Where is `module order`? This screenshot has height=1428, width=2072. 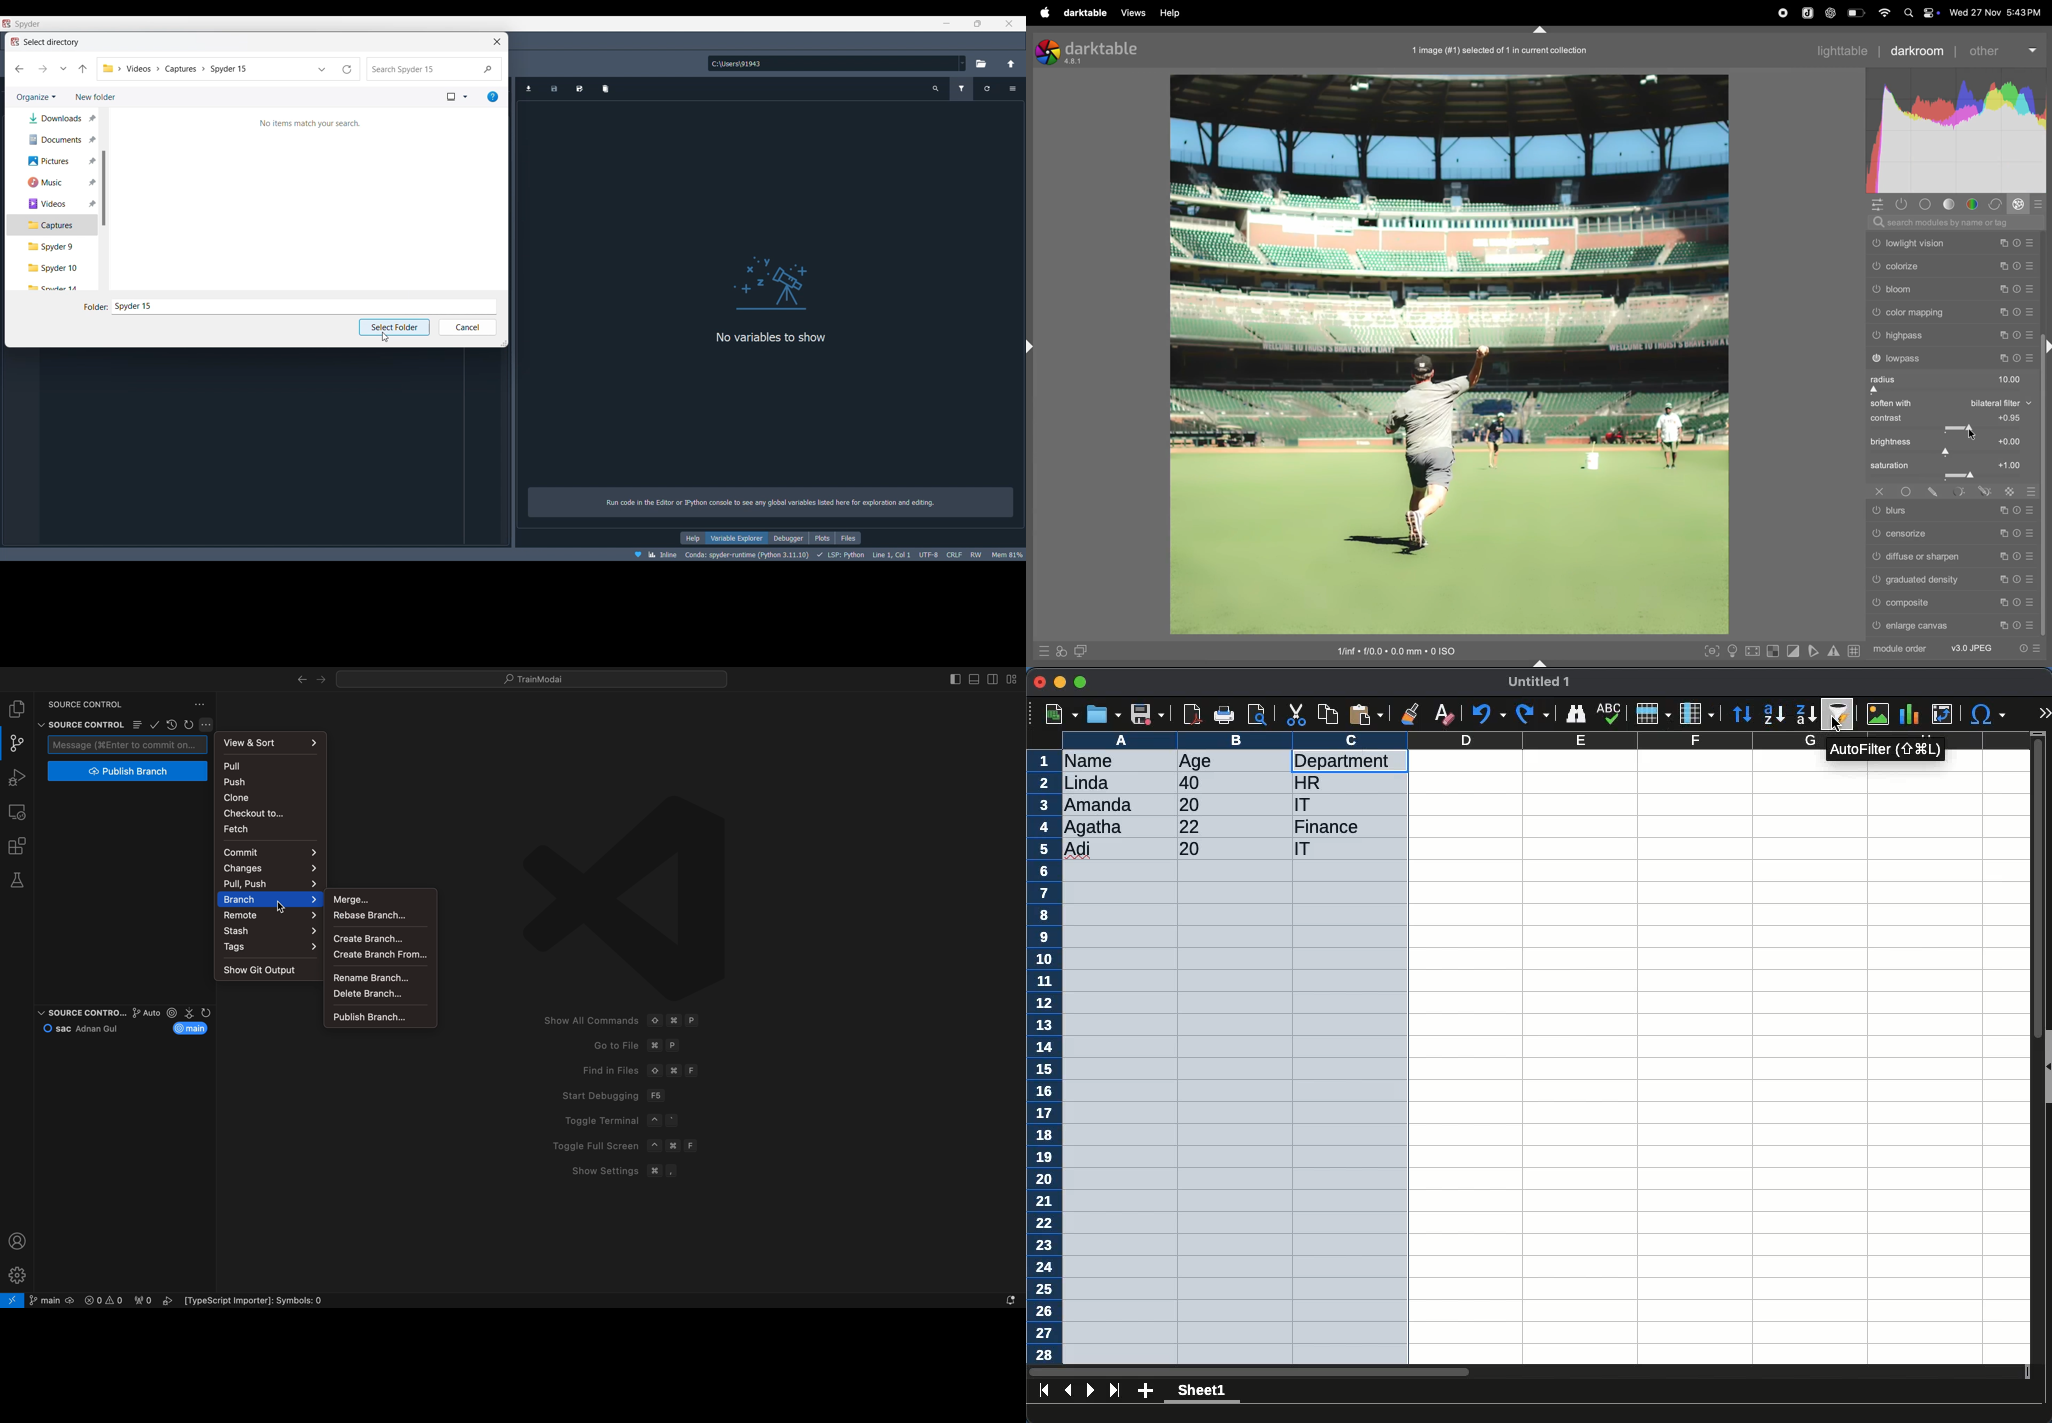 module order is located at coordinates (1957, 648).